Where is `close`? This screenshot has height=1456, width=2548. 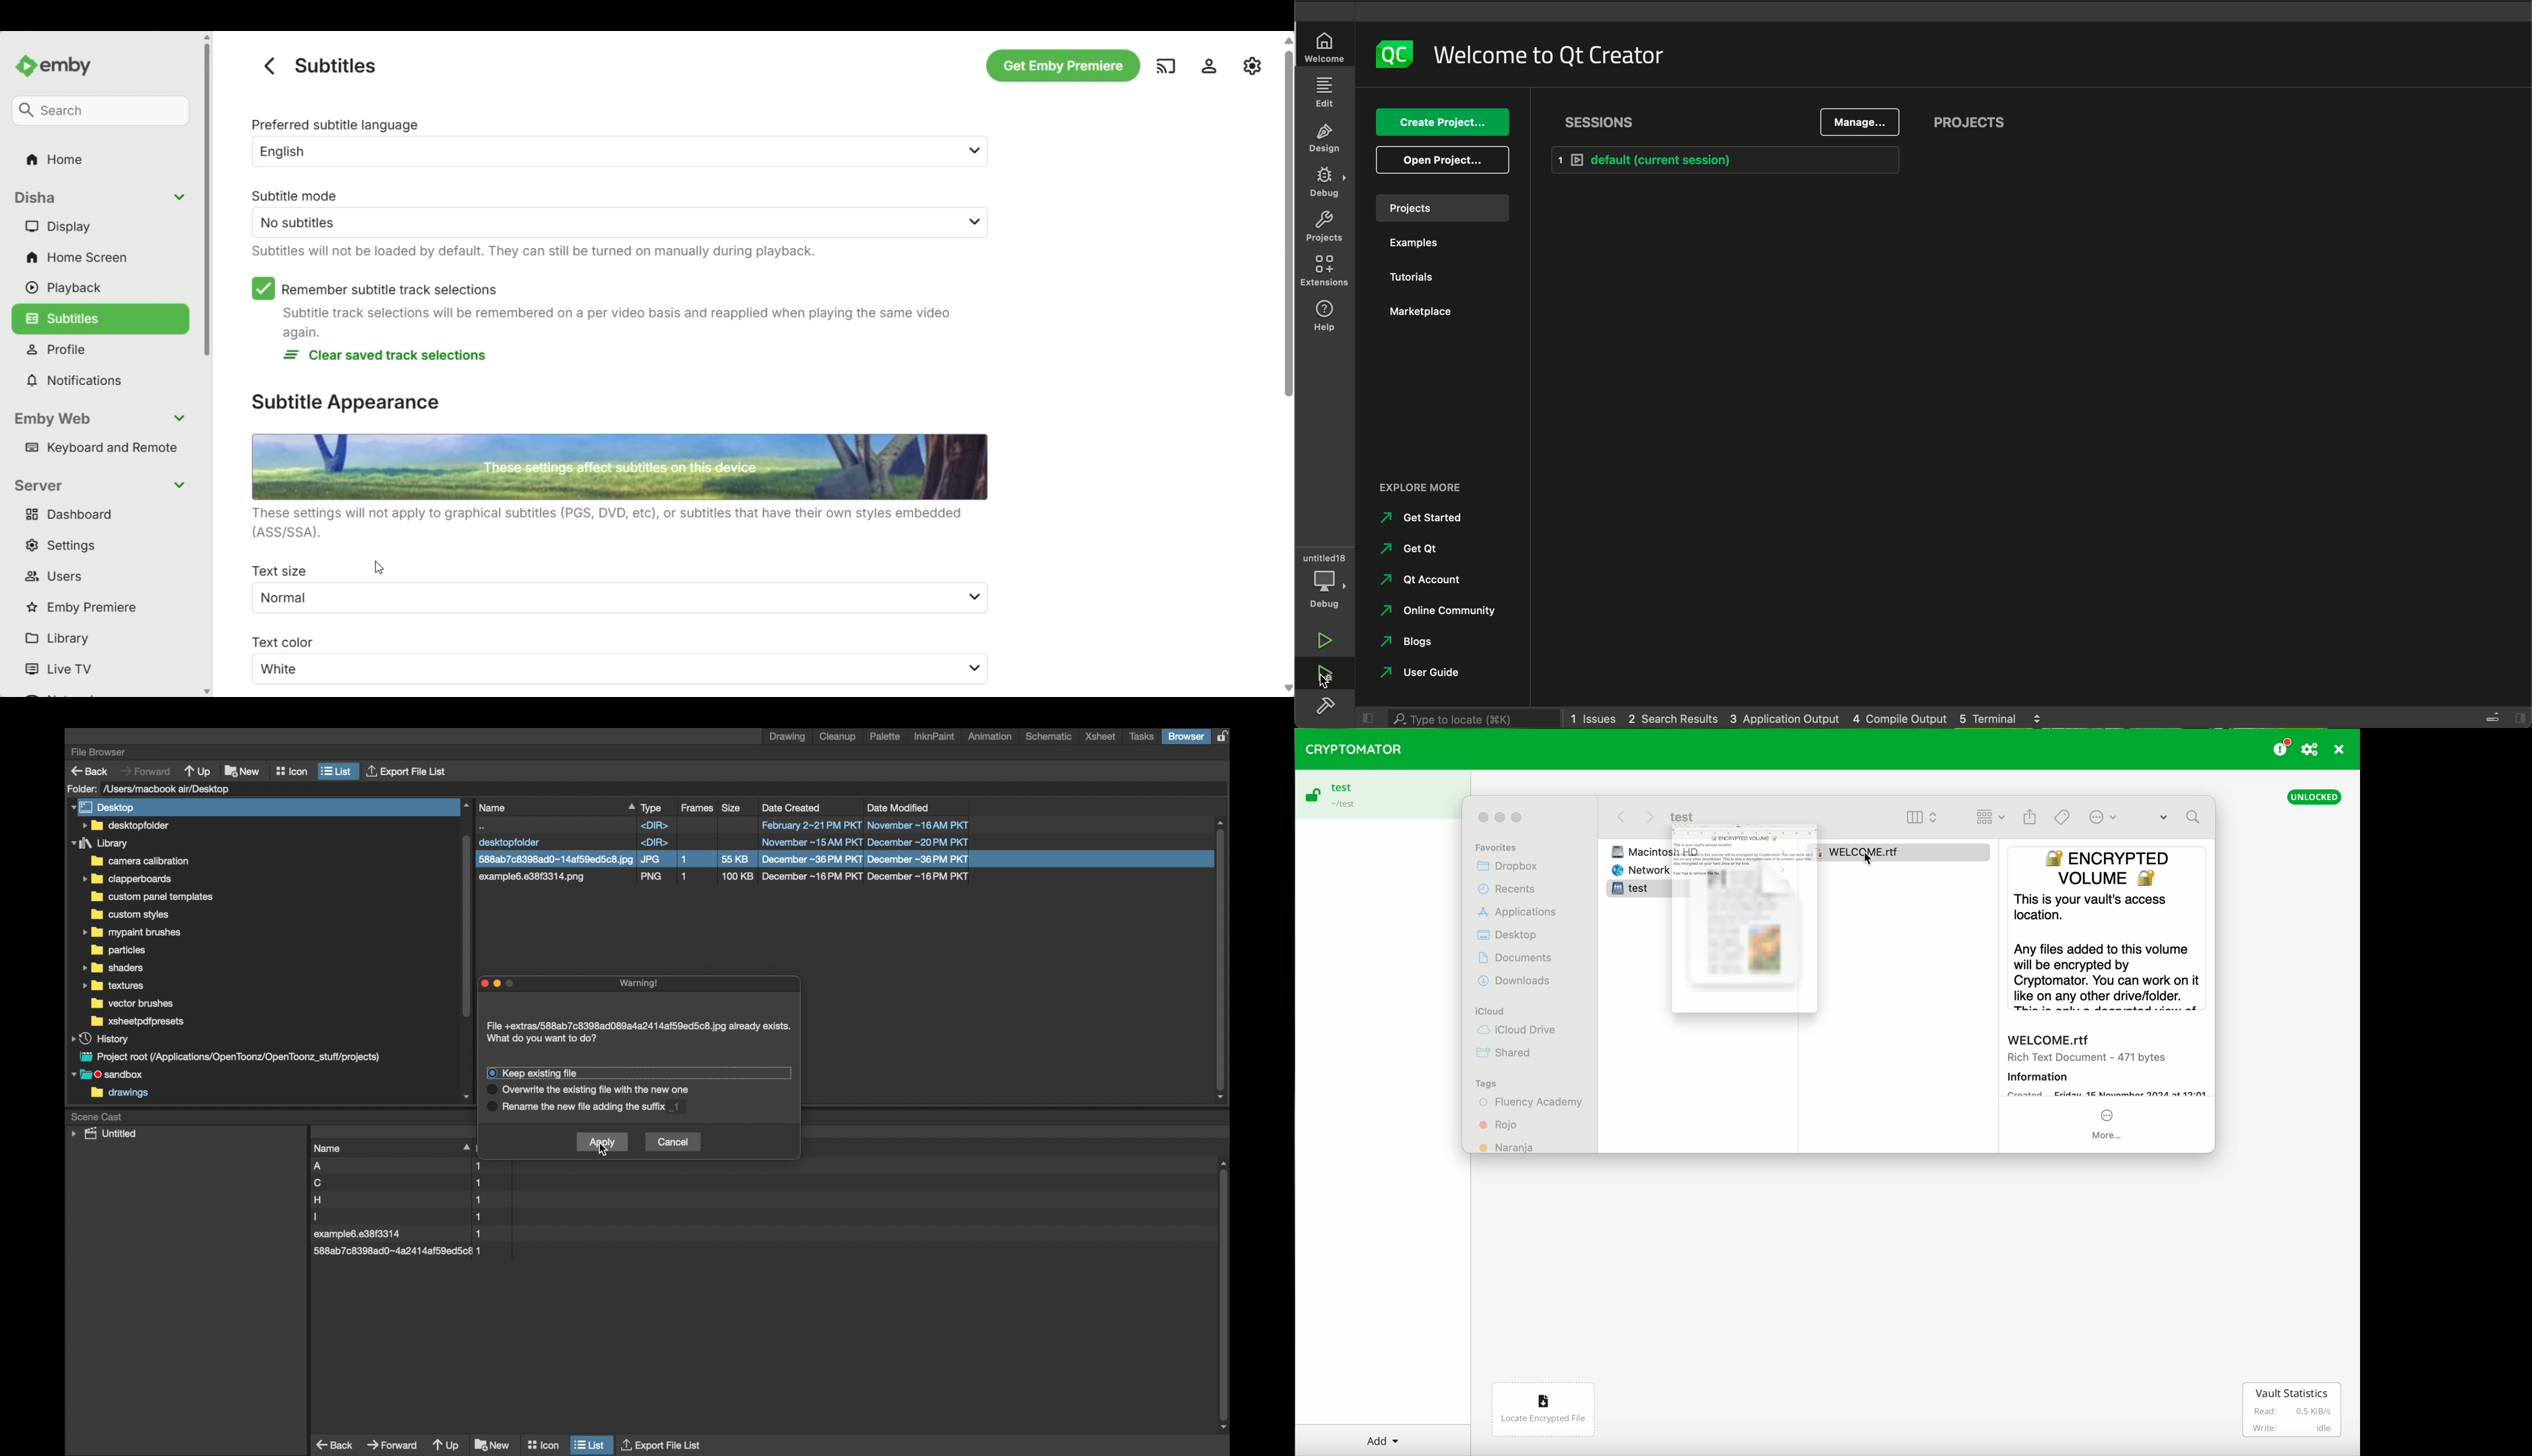 close is located at coordinates (2341, 751).